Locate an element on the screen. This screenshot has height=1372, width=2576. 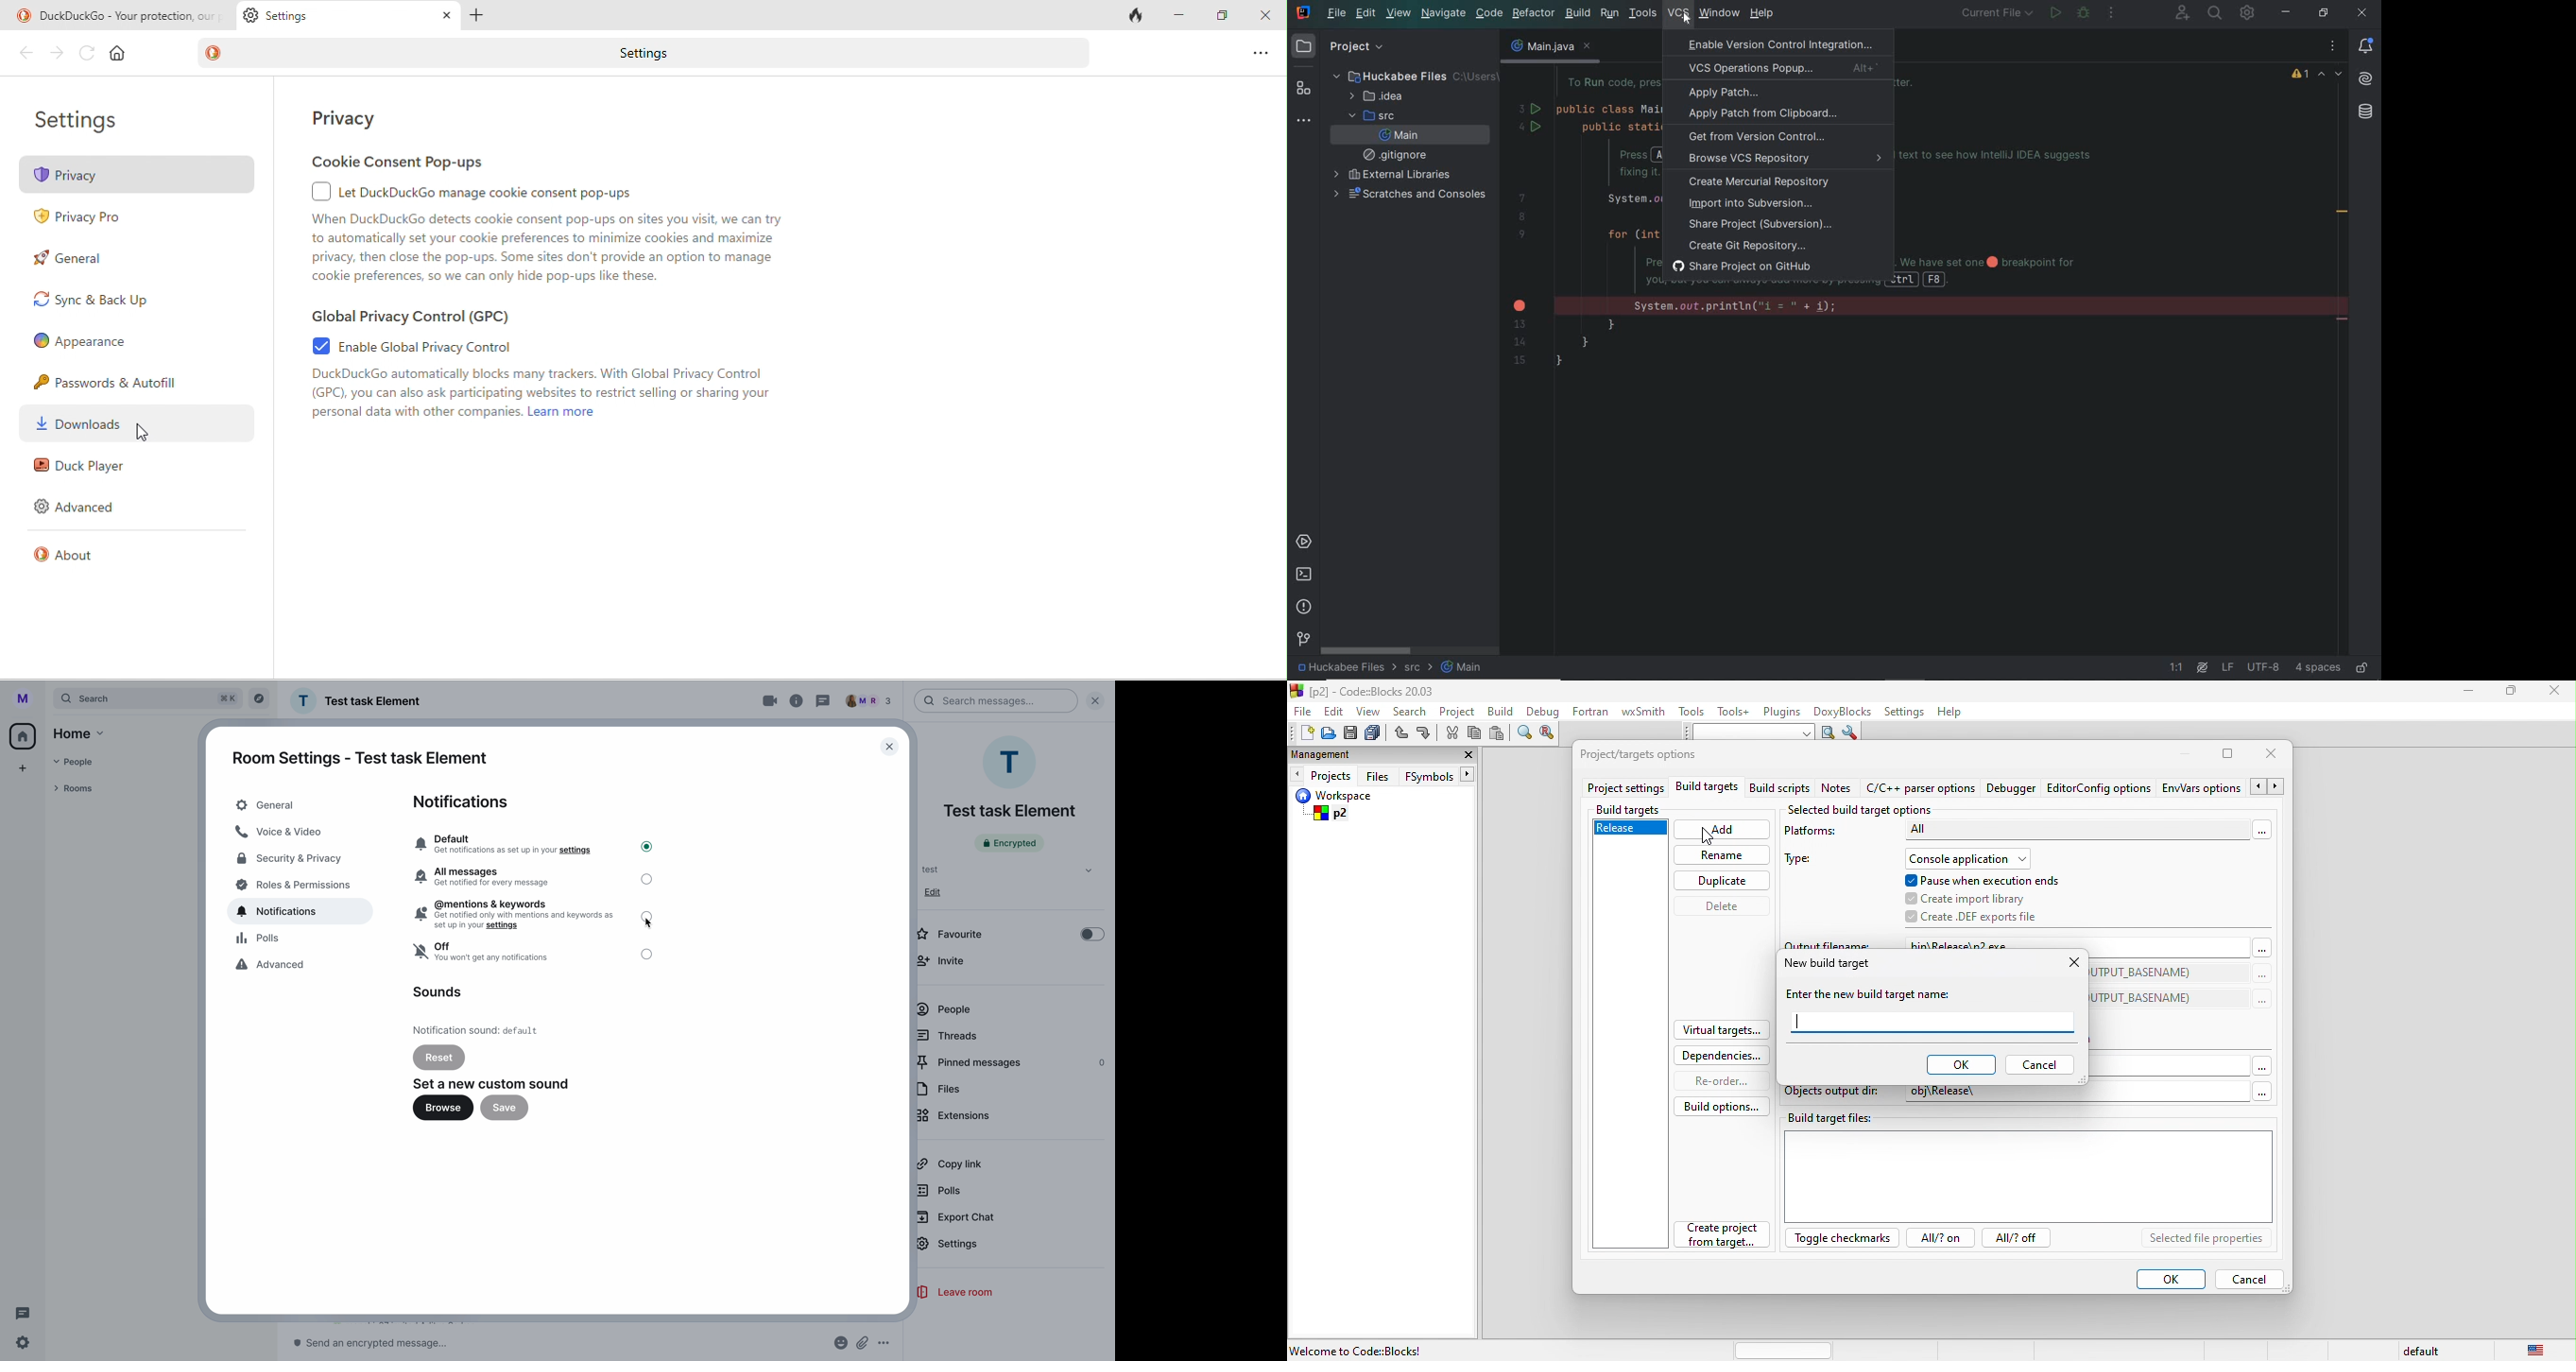
close is located at coordinates (1464, 756).